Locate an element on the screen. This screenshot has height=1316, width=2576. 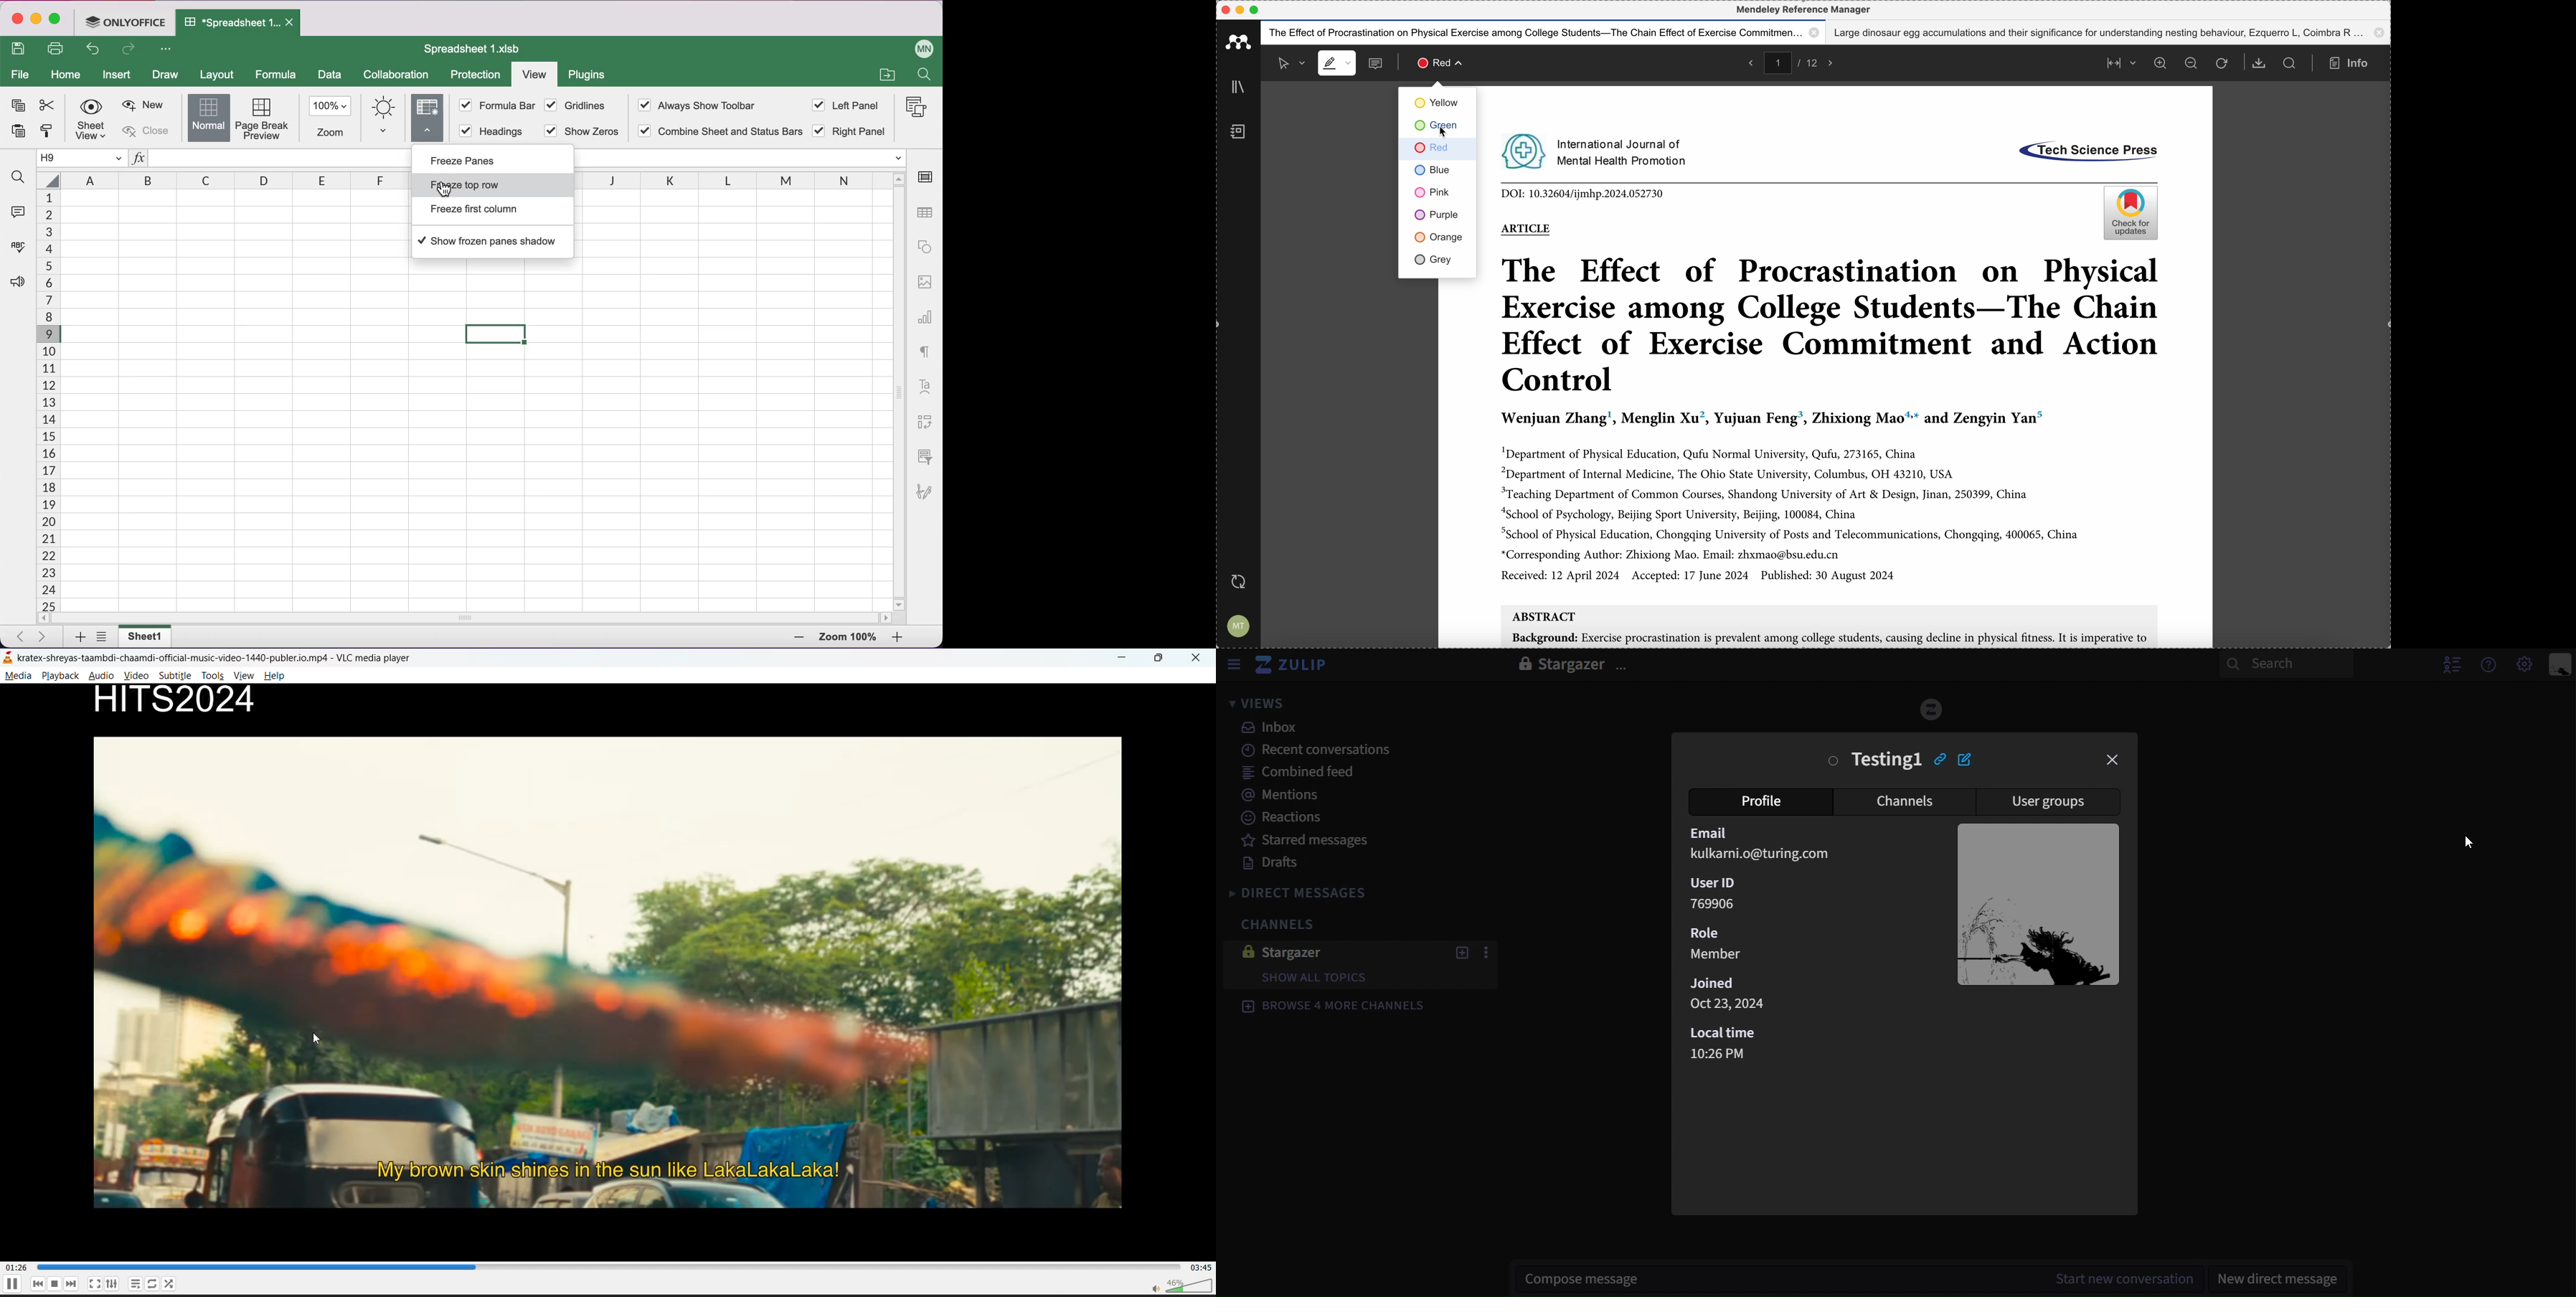
formula is located at coordinates (276, 74).